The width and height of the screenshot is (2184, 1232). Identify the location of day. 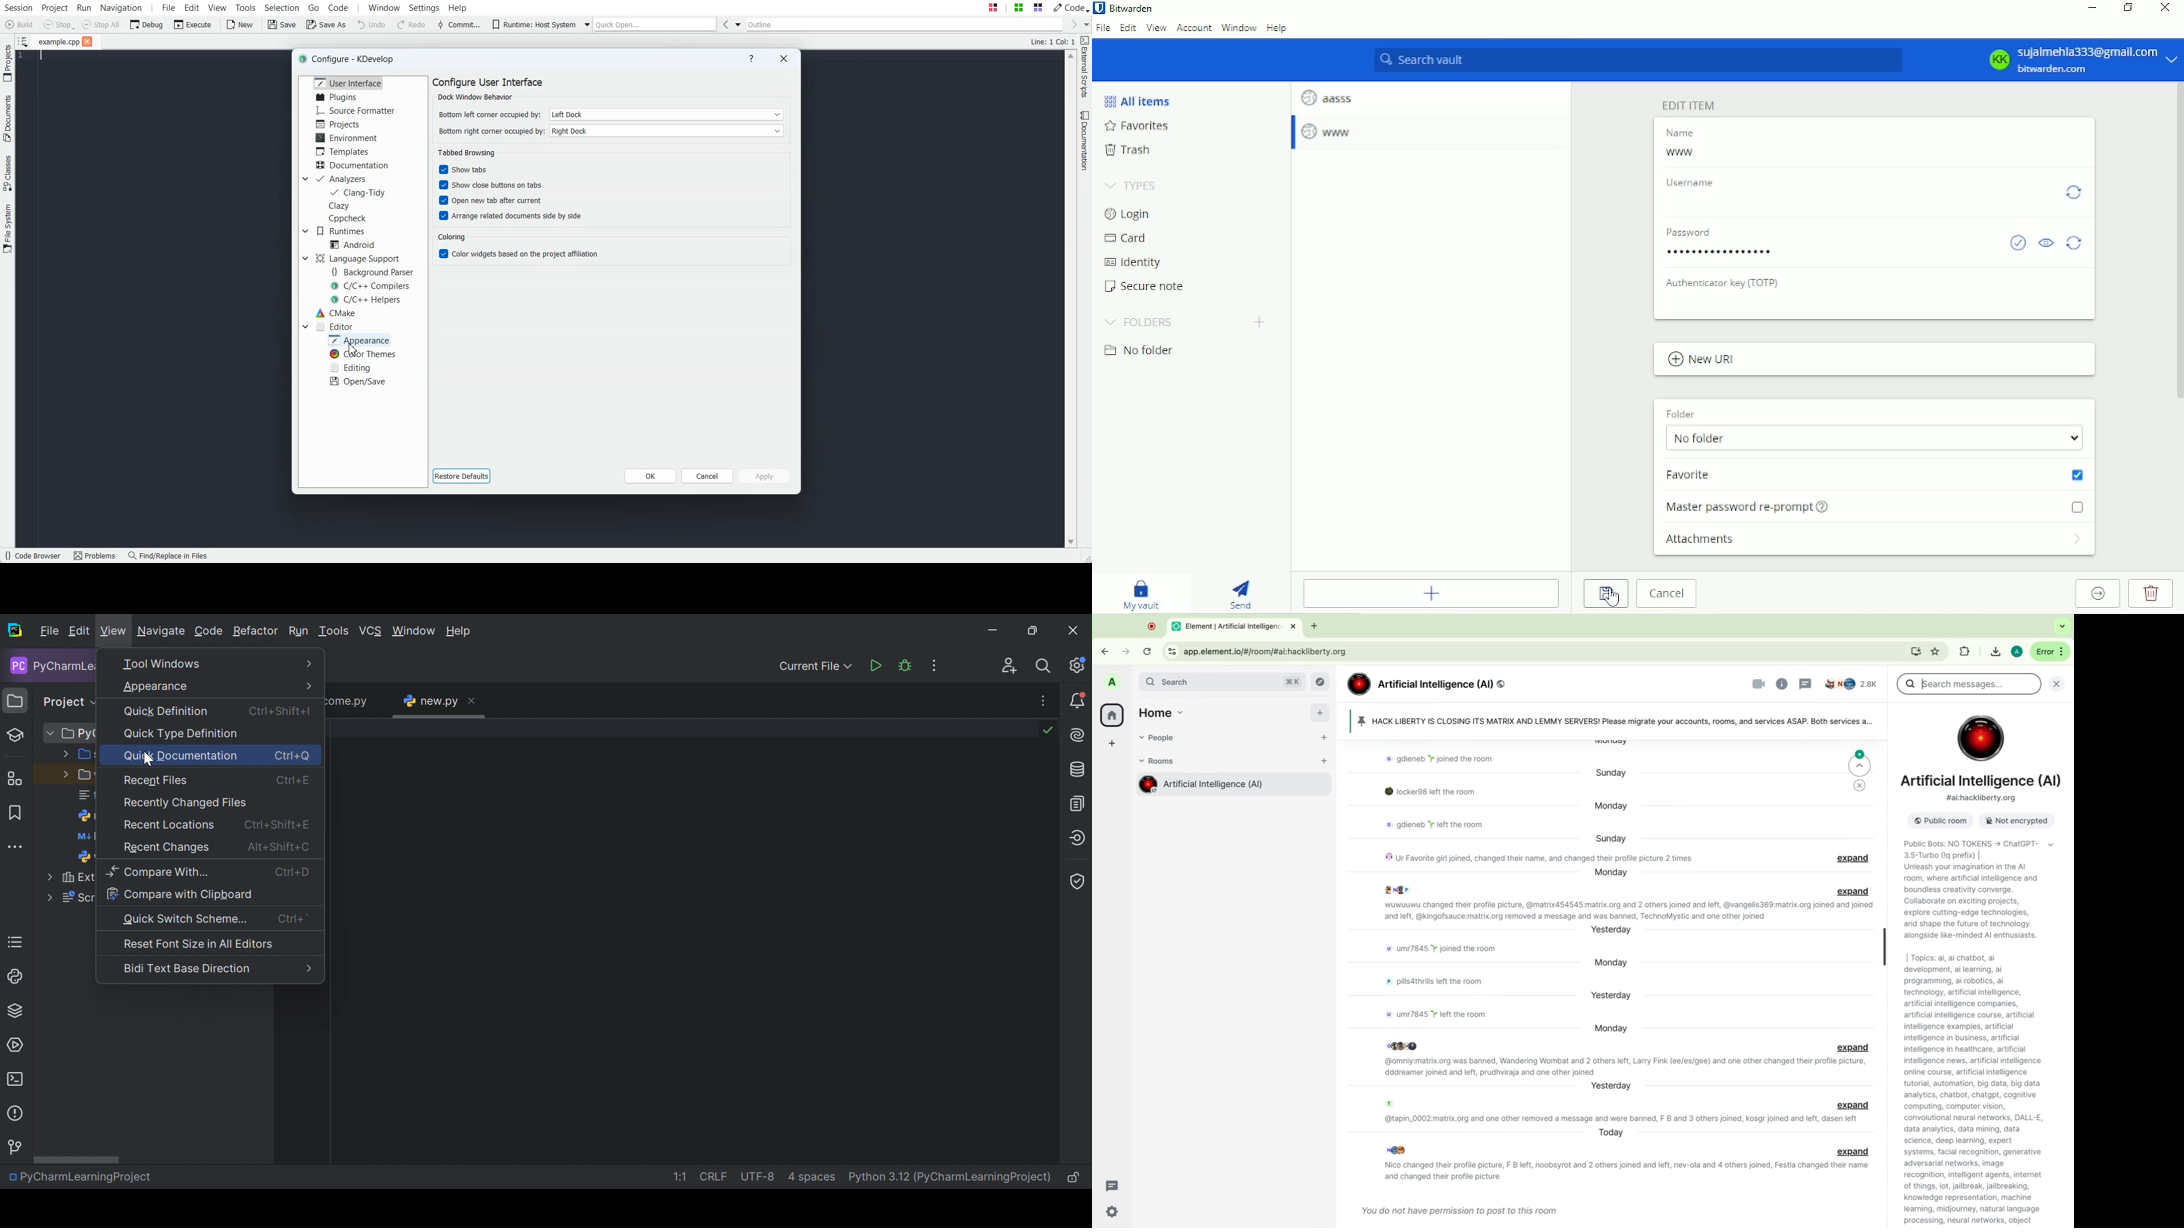
(1614, 995).